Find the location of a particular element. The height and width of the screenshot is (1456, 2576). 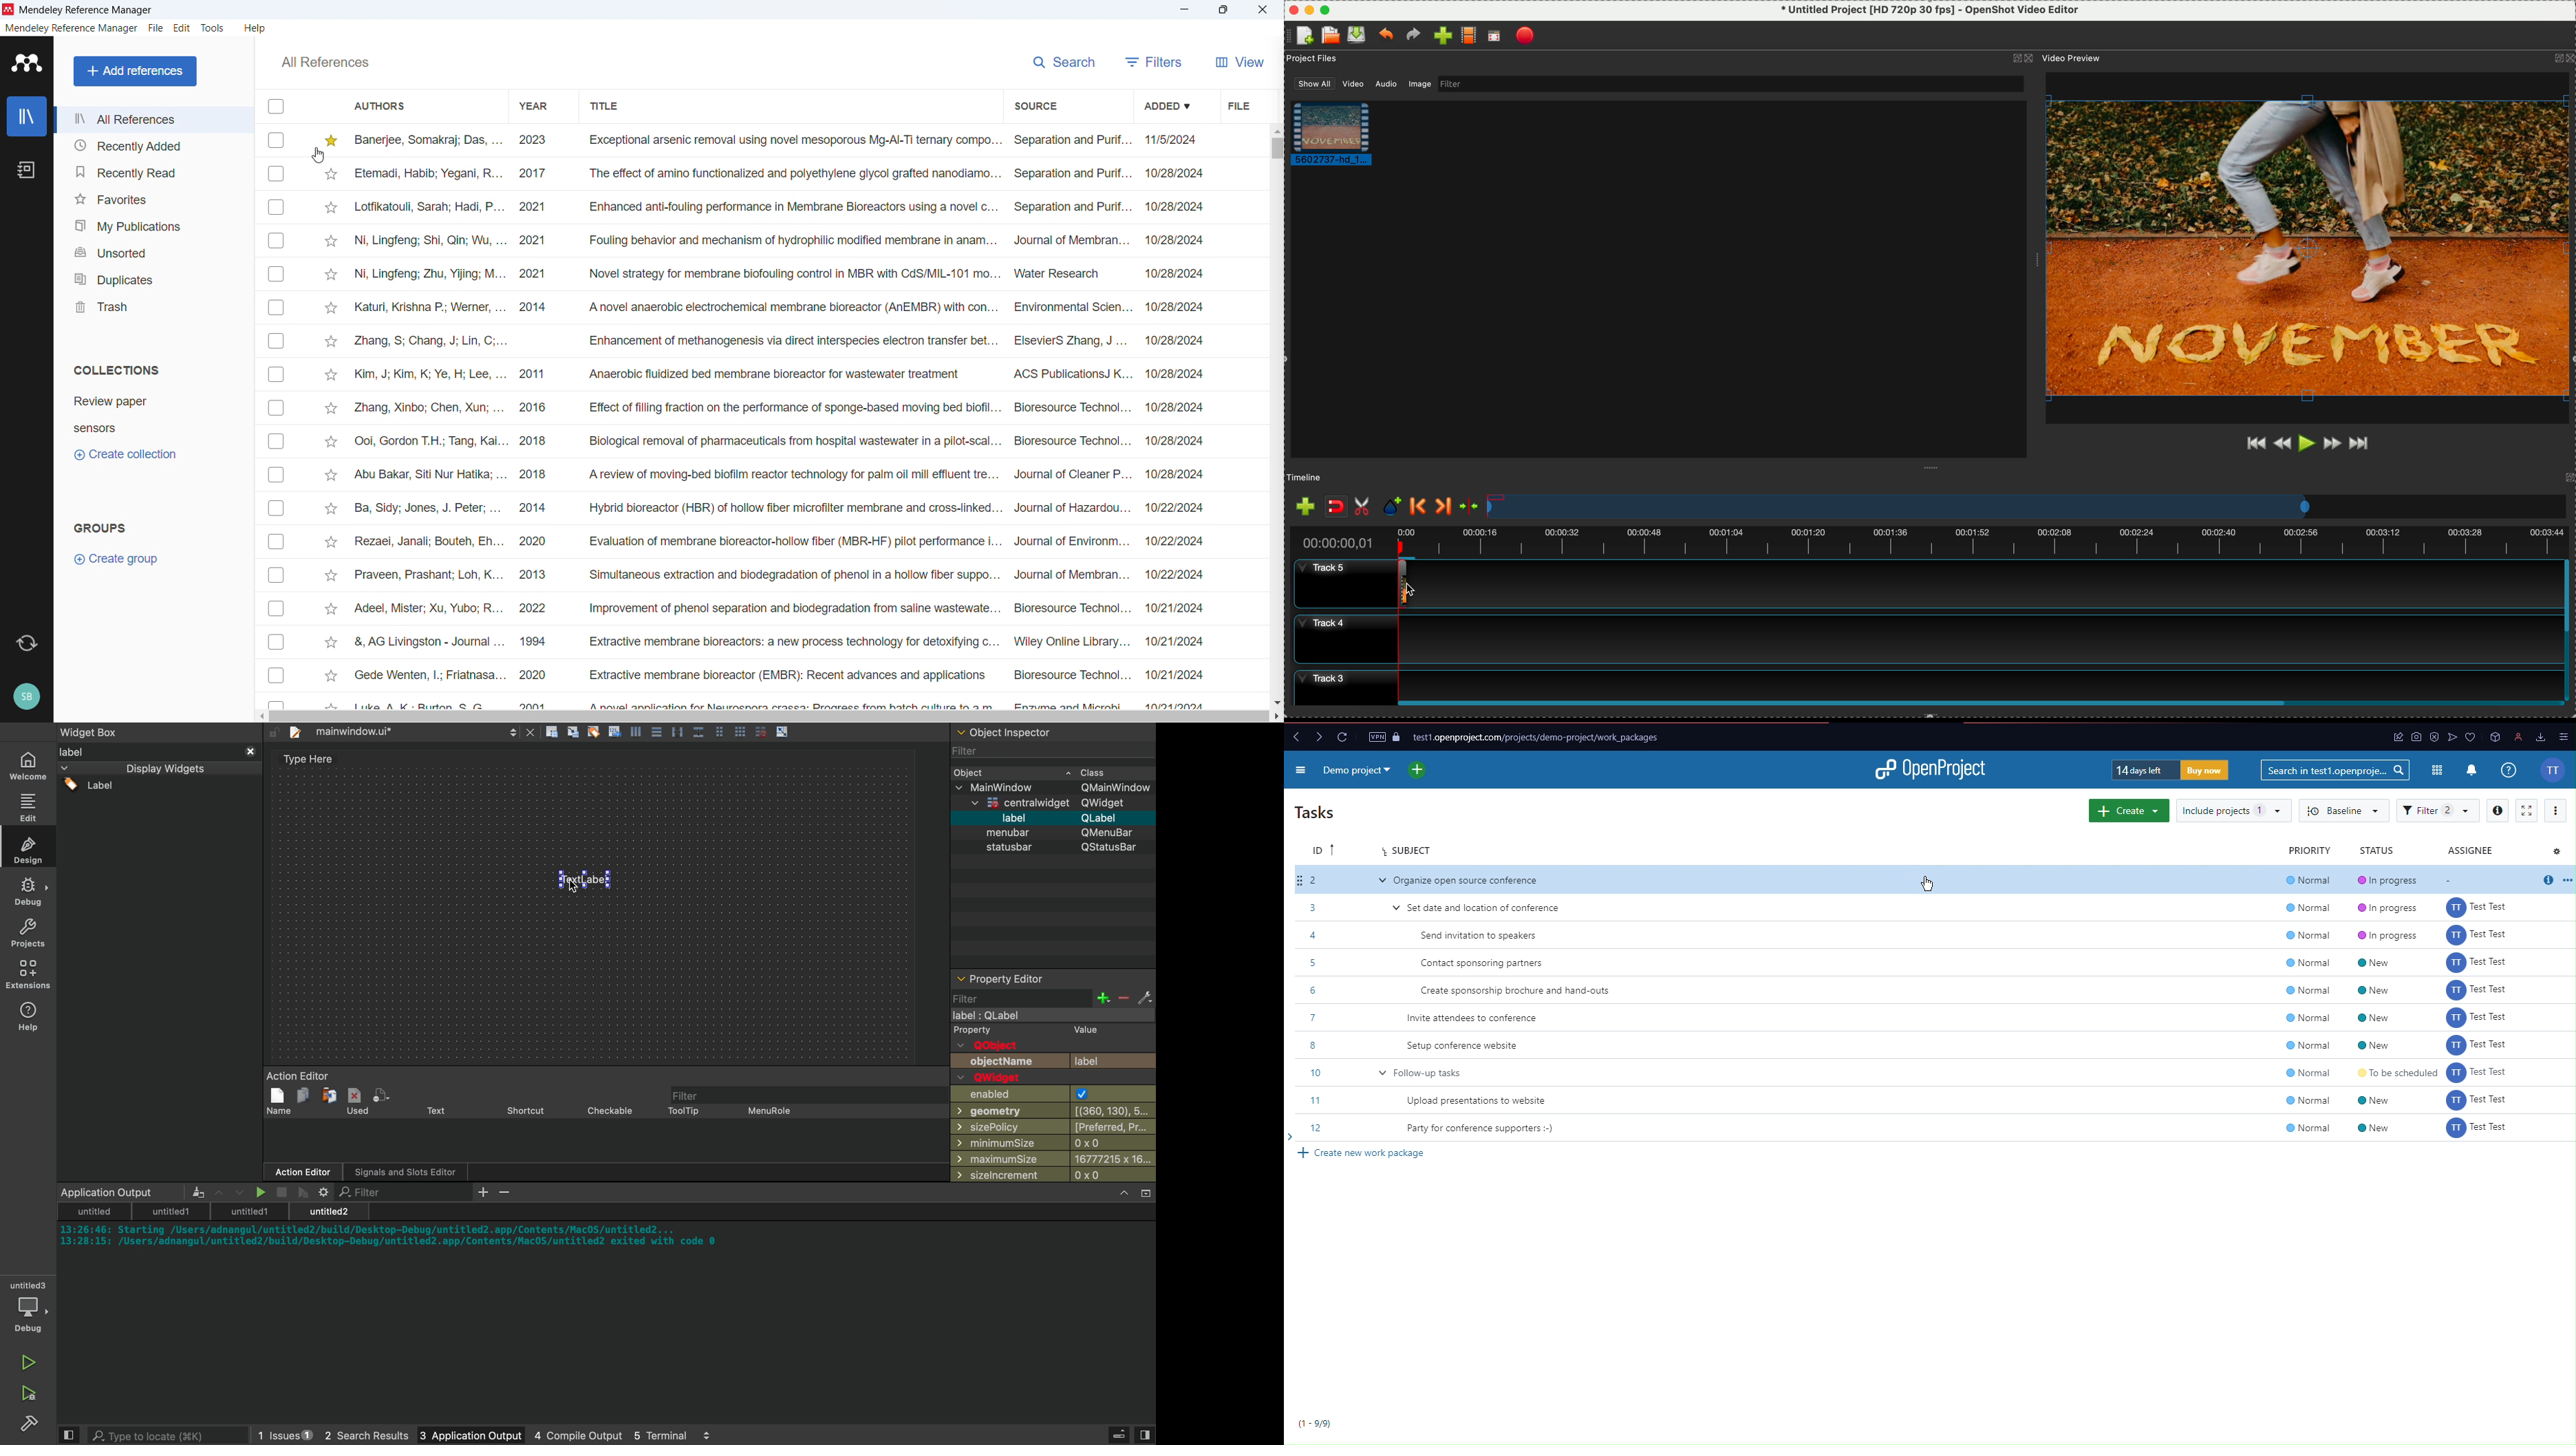

Recently read  is located at coordinates (153, 170).